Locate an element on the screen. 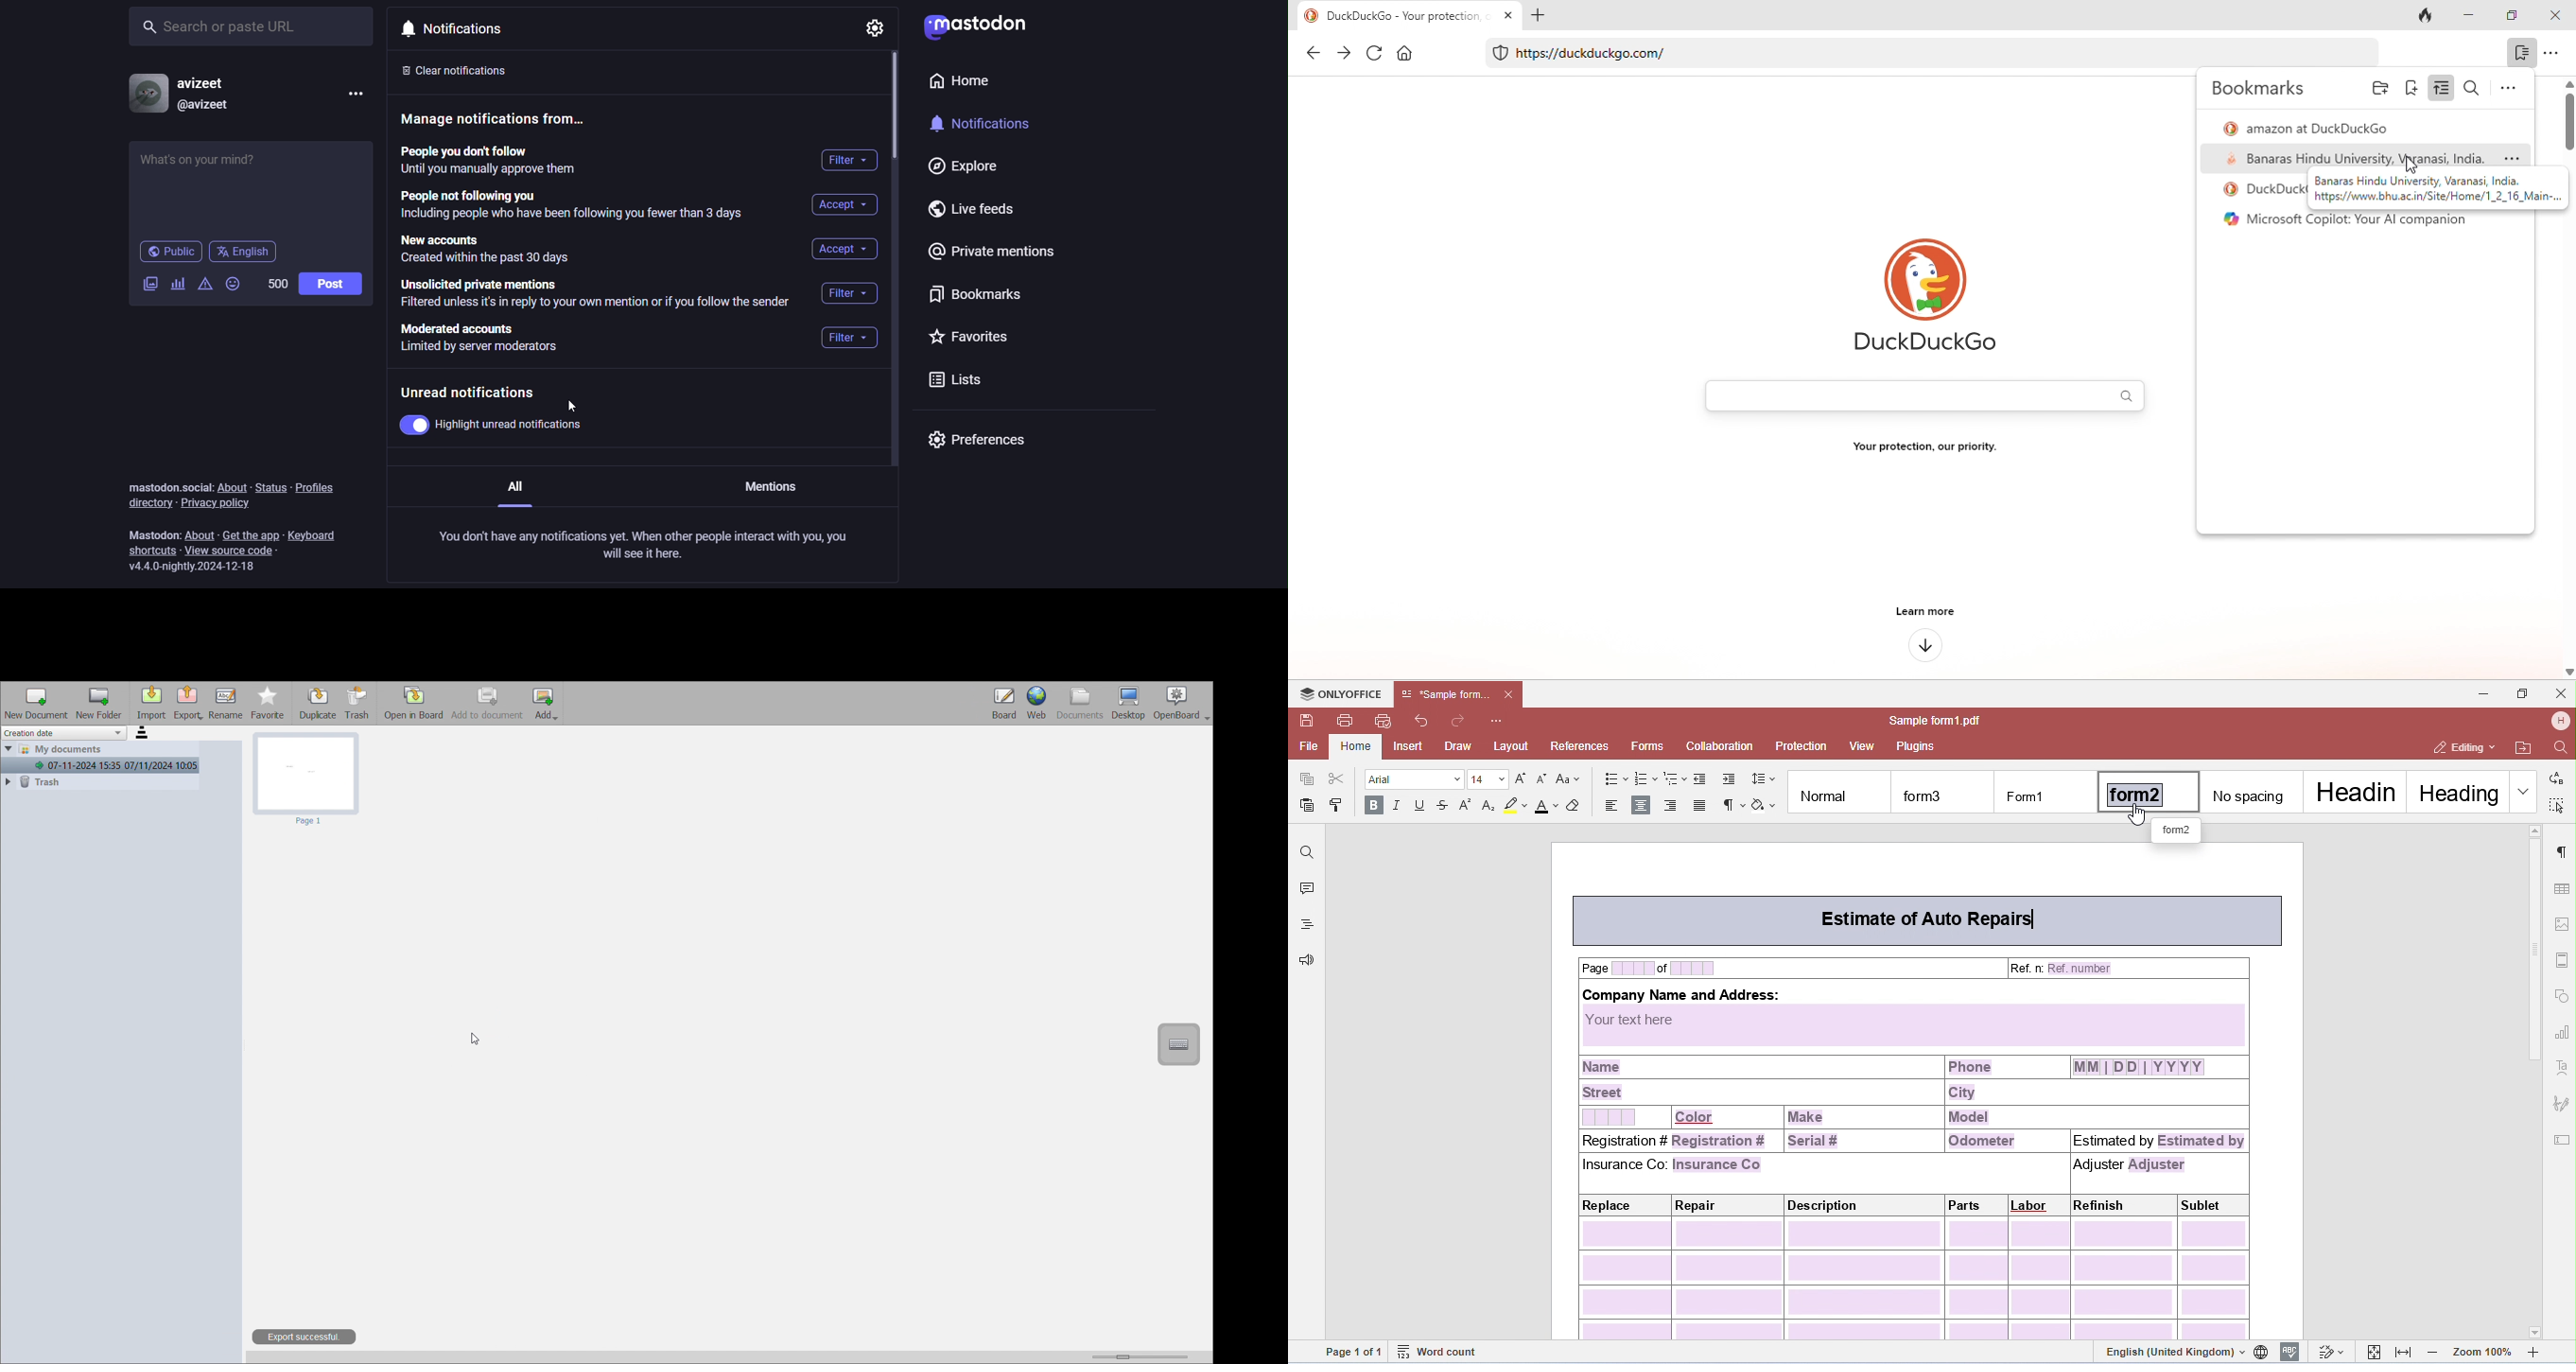  get the app is located at coordinates (252, 535).